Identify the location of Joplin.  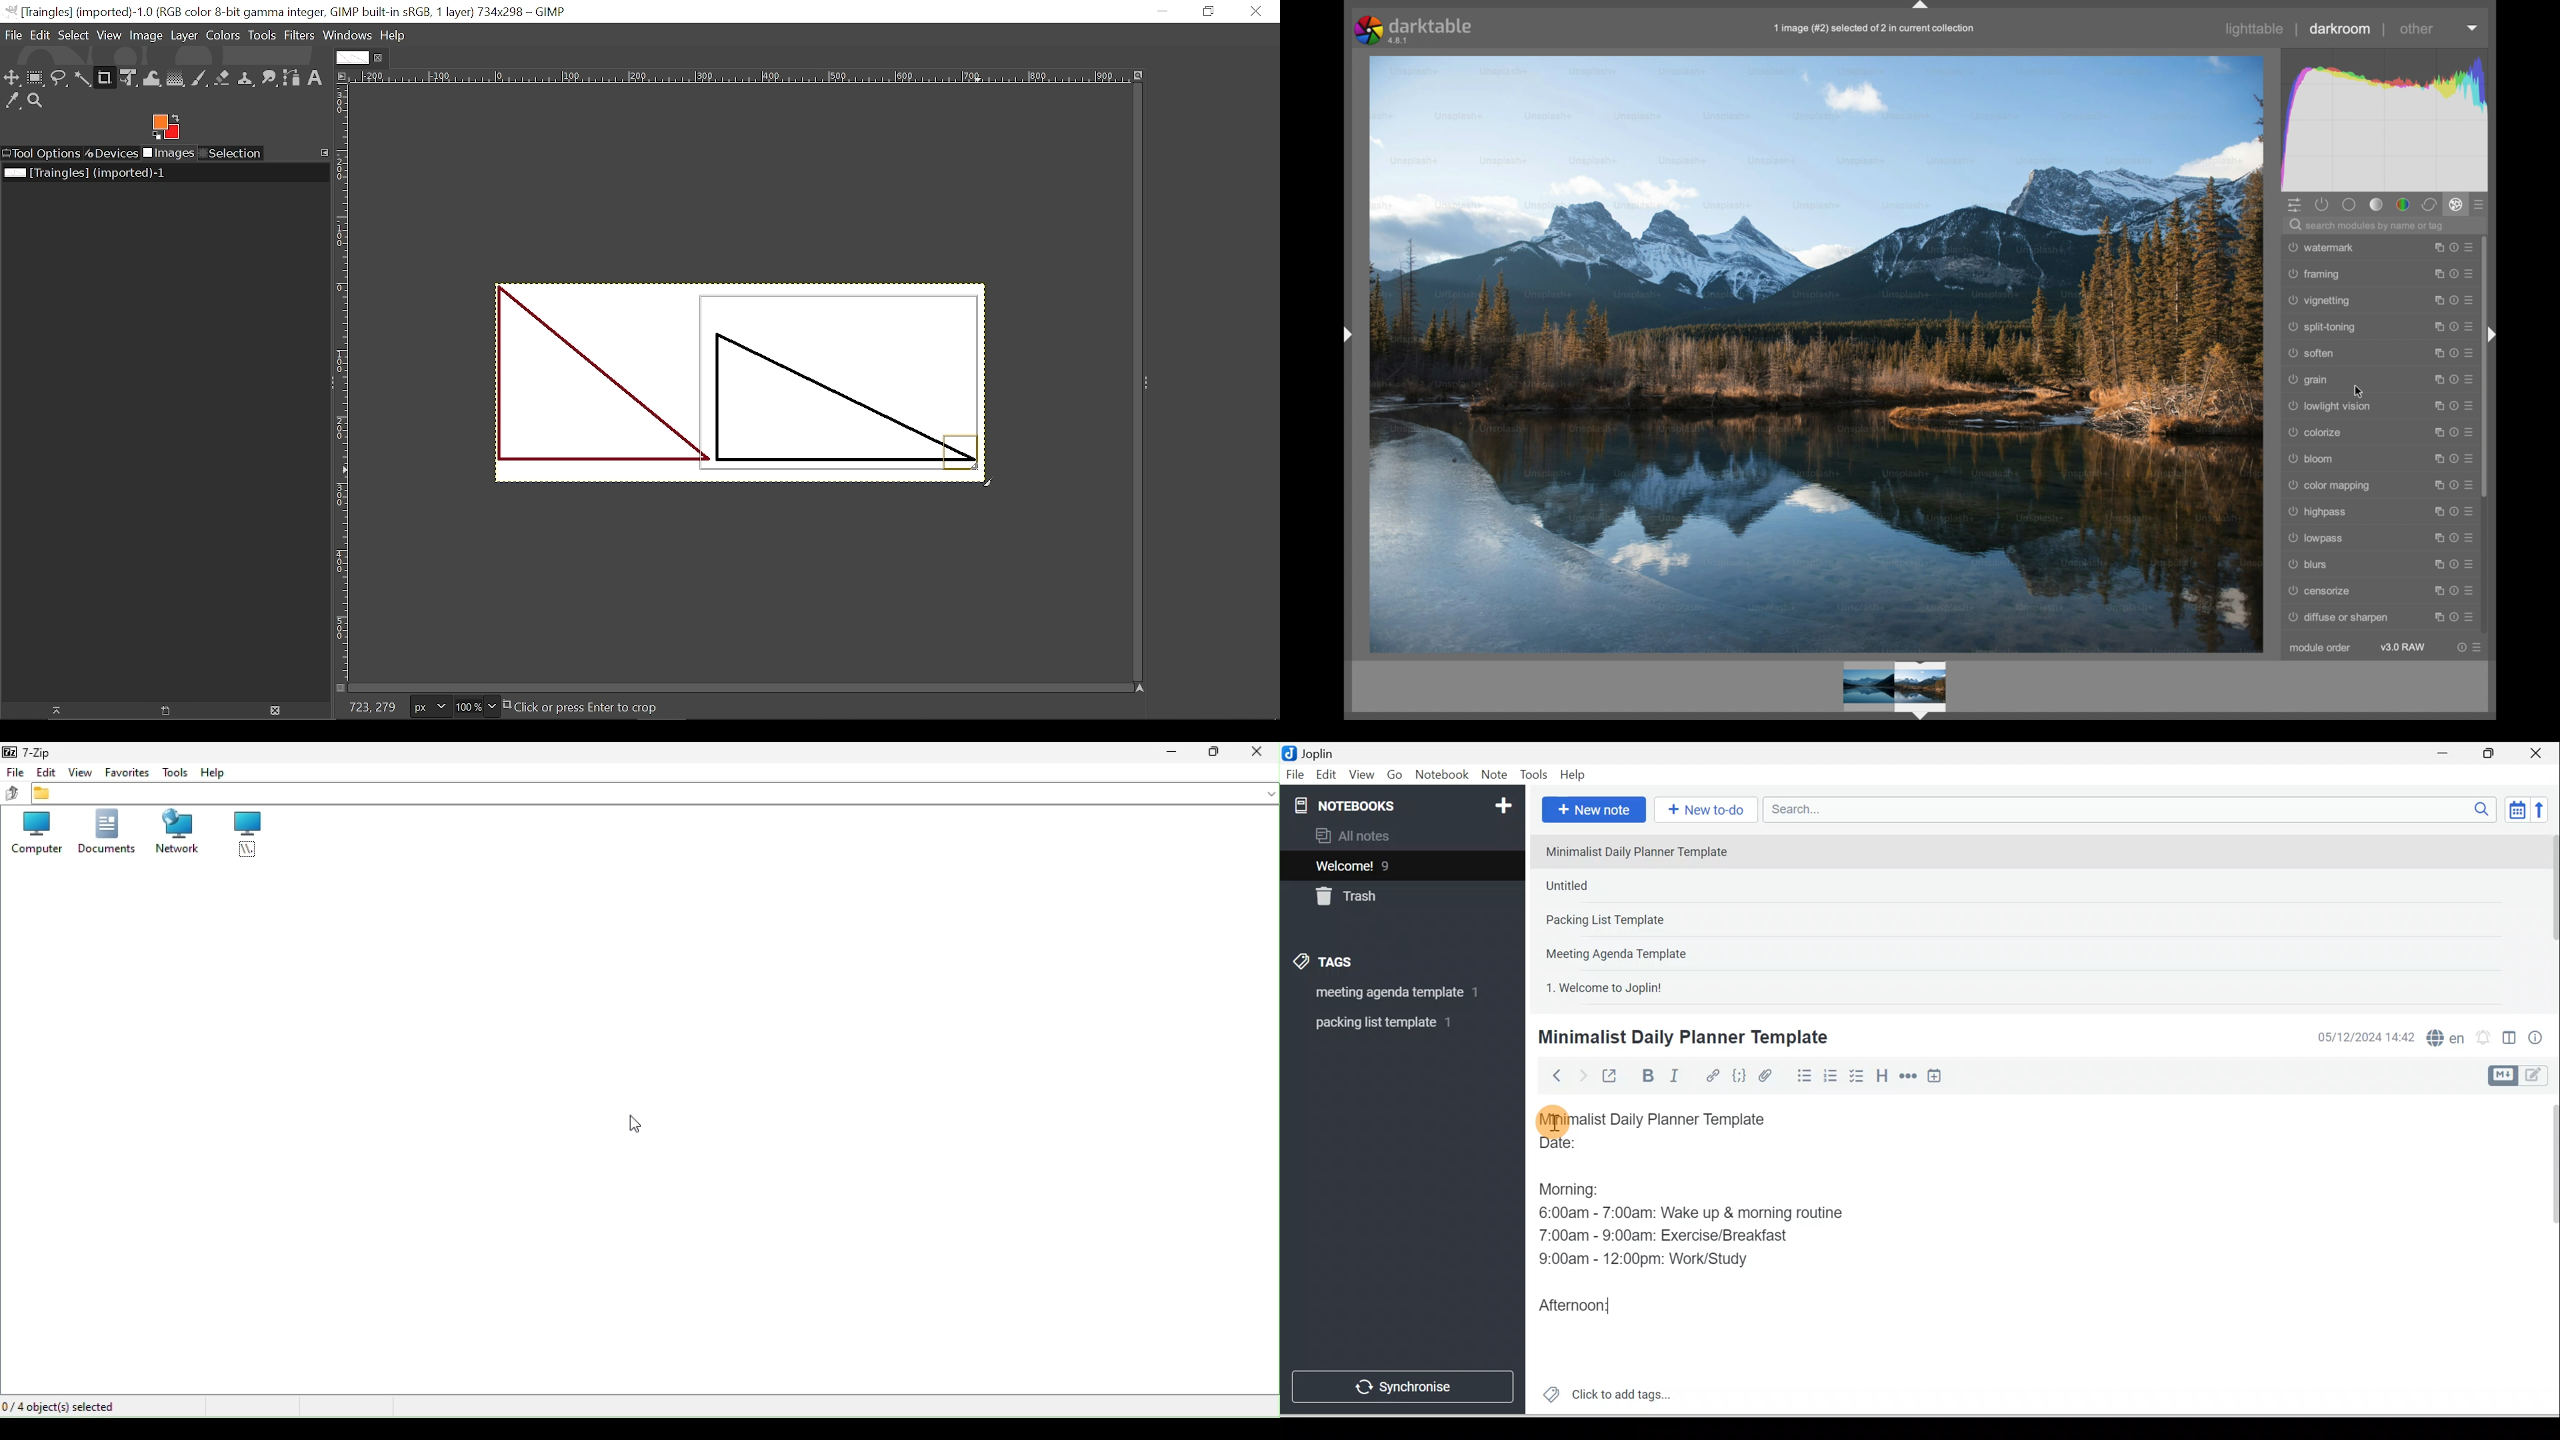
(1321, 752).